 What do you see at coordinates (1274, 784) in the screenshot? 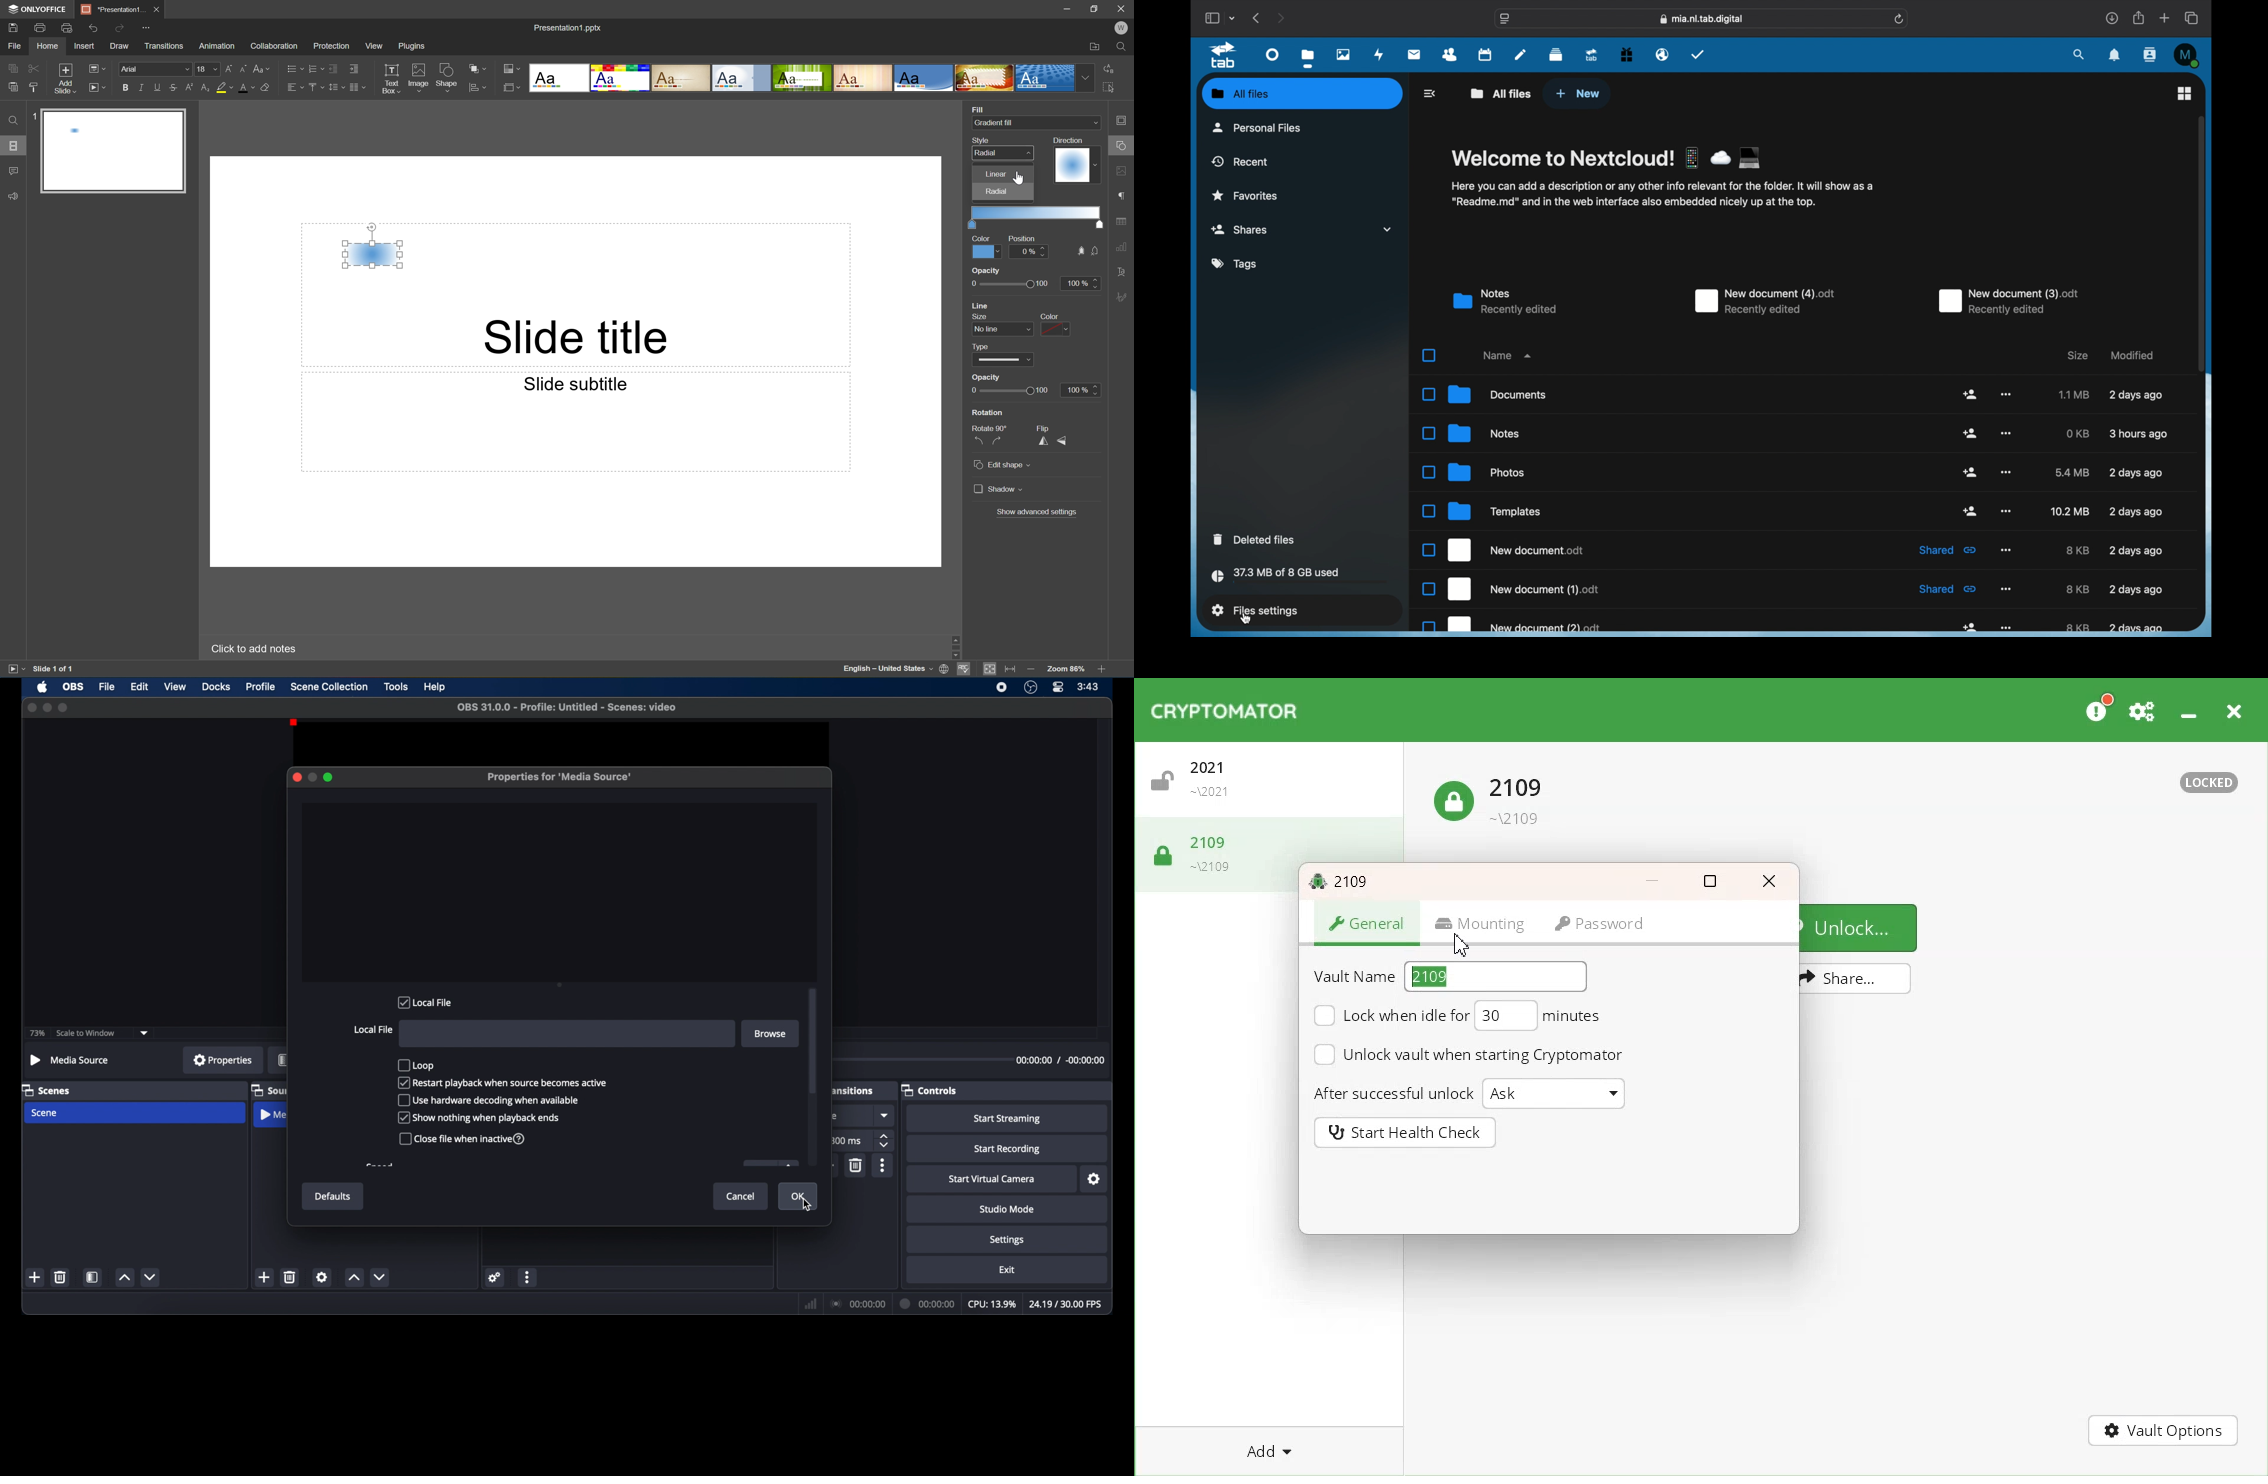
I see `Unlock Vault` at bounding box center [1274, 784].